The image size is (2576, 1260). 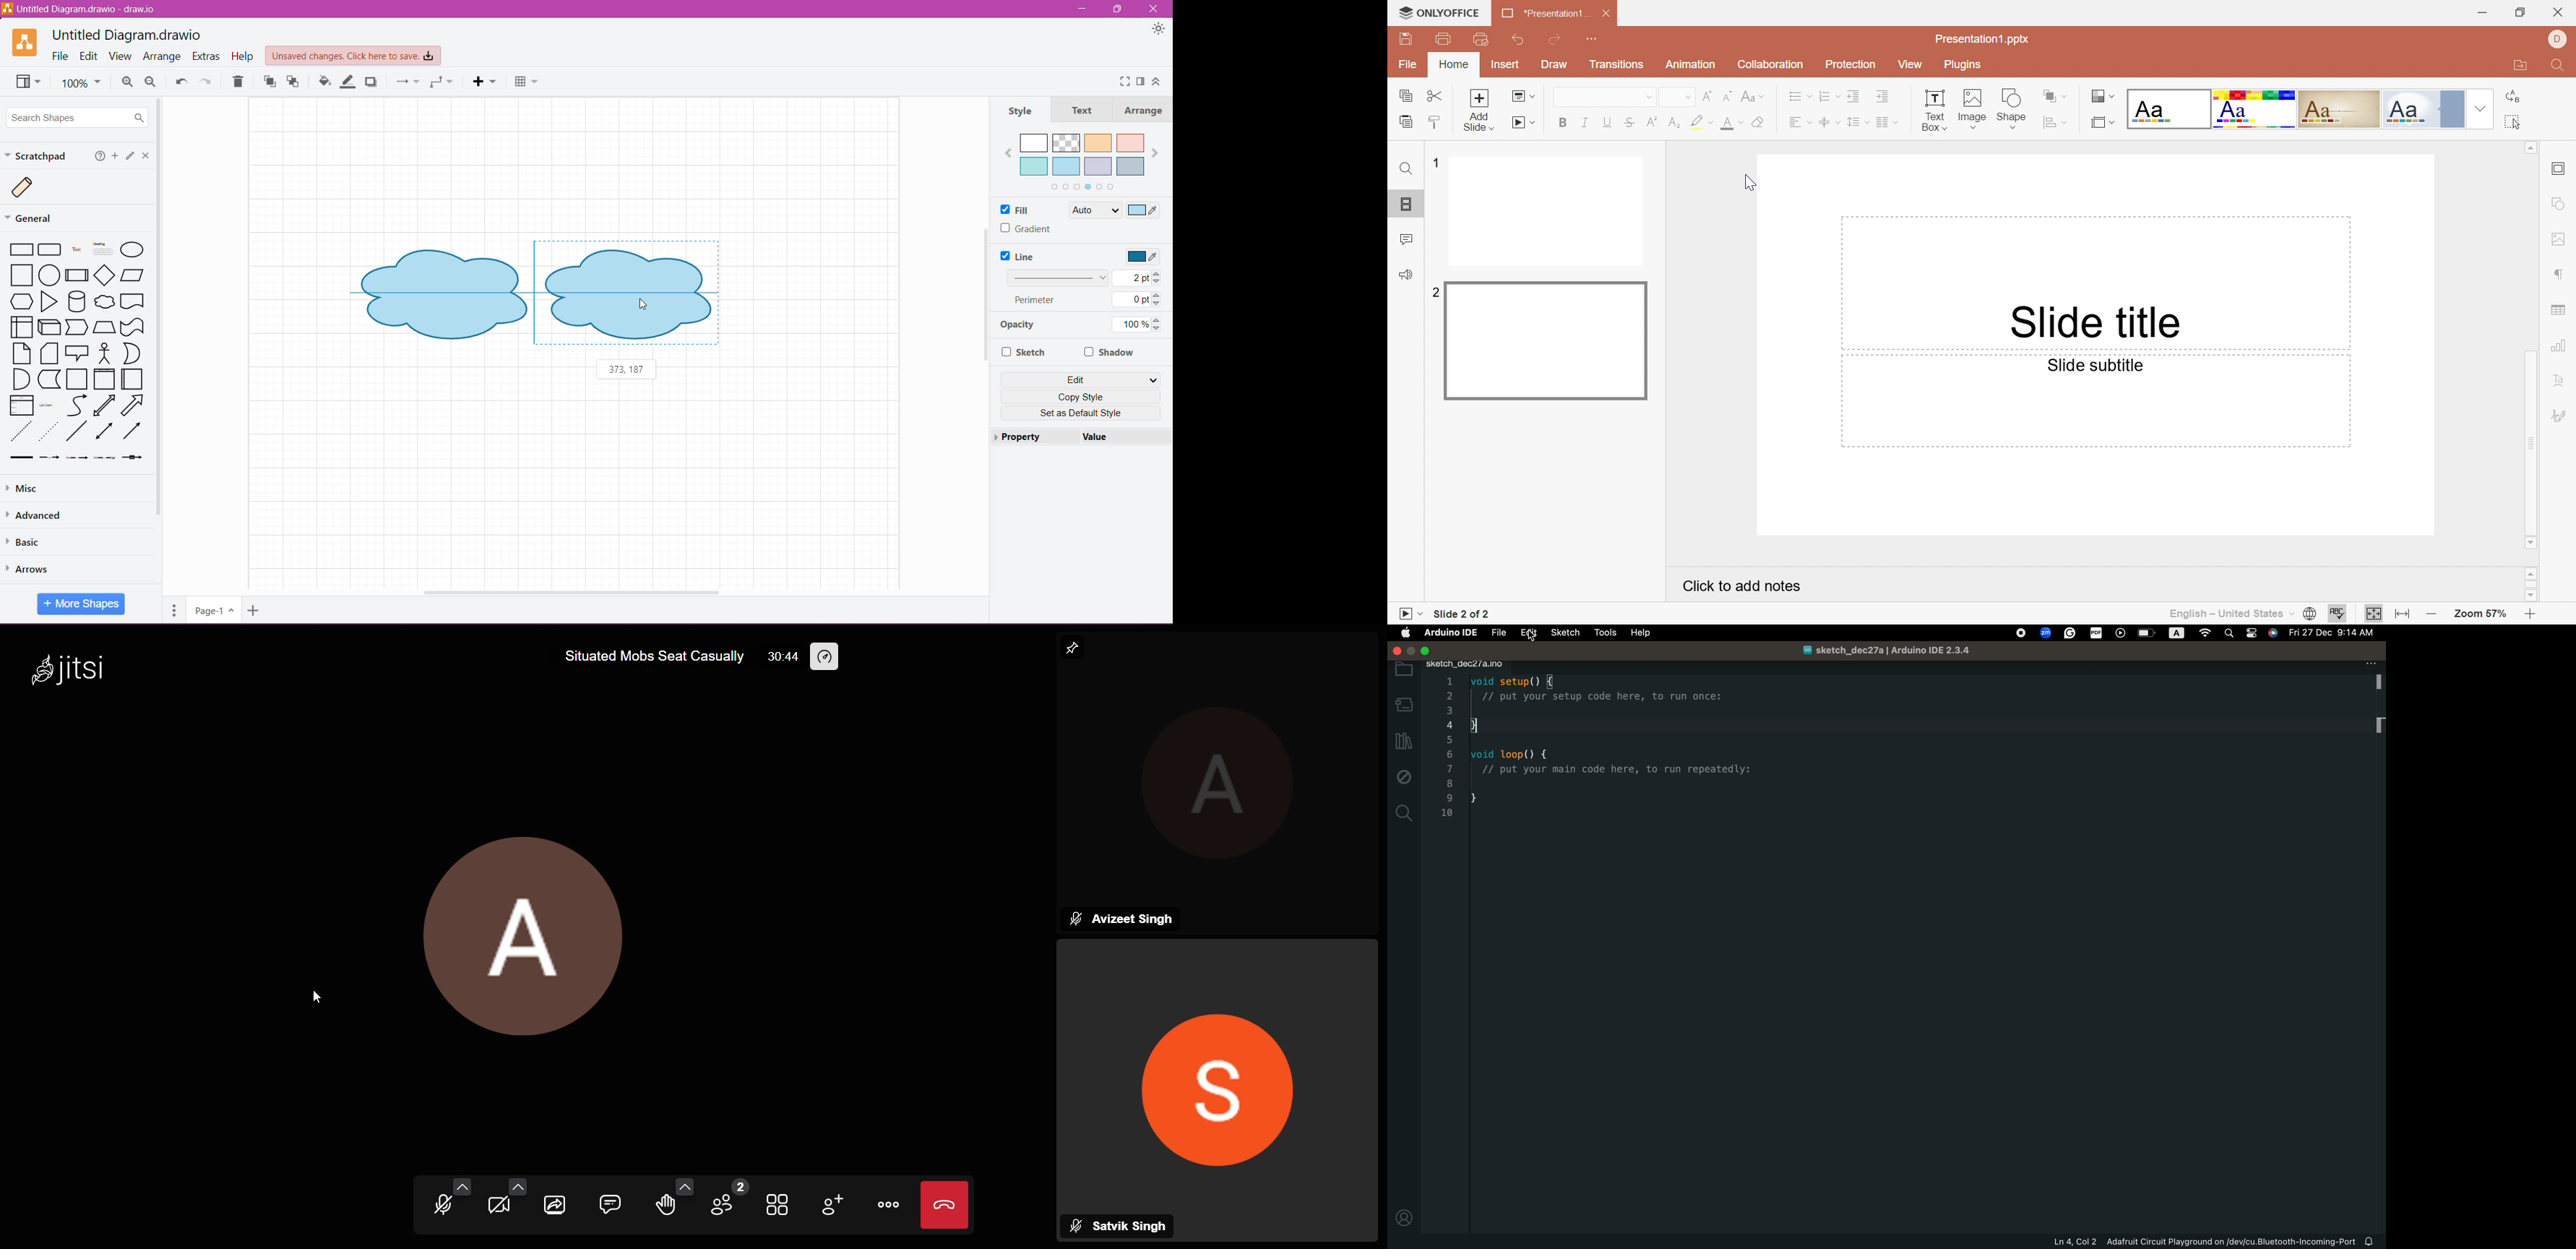 I want to click on Undo, so click(x=181, y=82).